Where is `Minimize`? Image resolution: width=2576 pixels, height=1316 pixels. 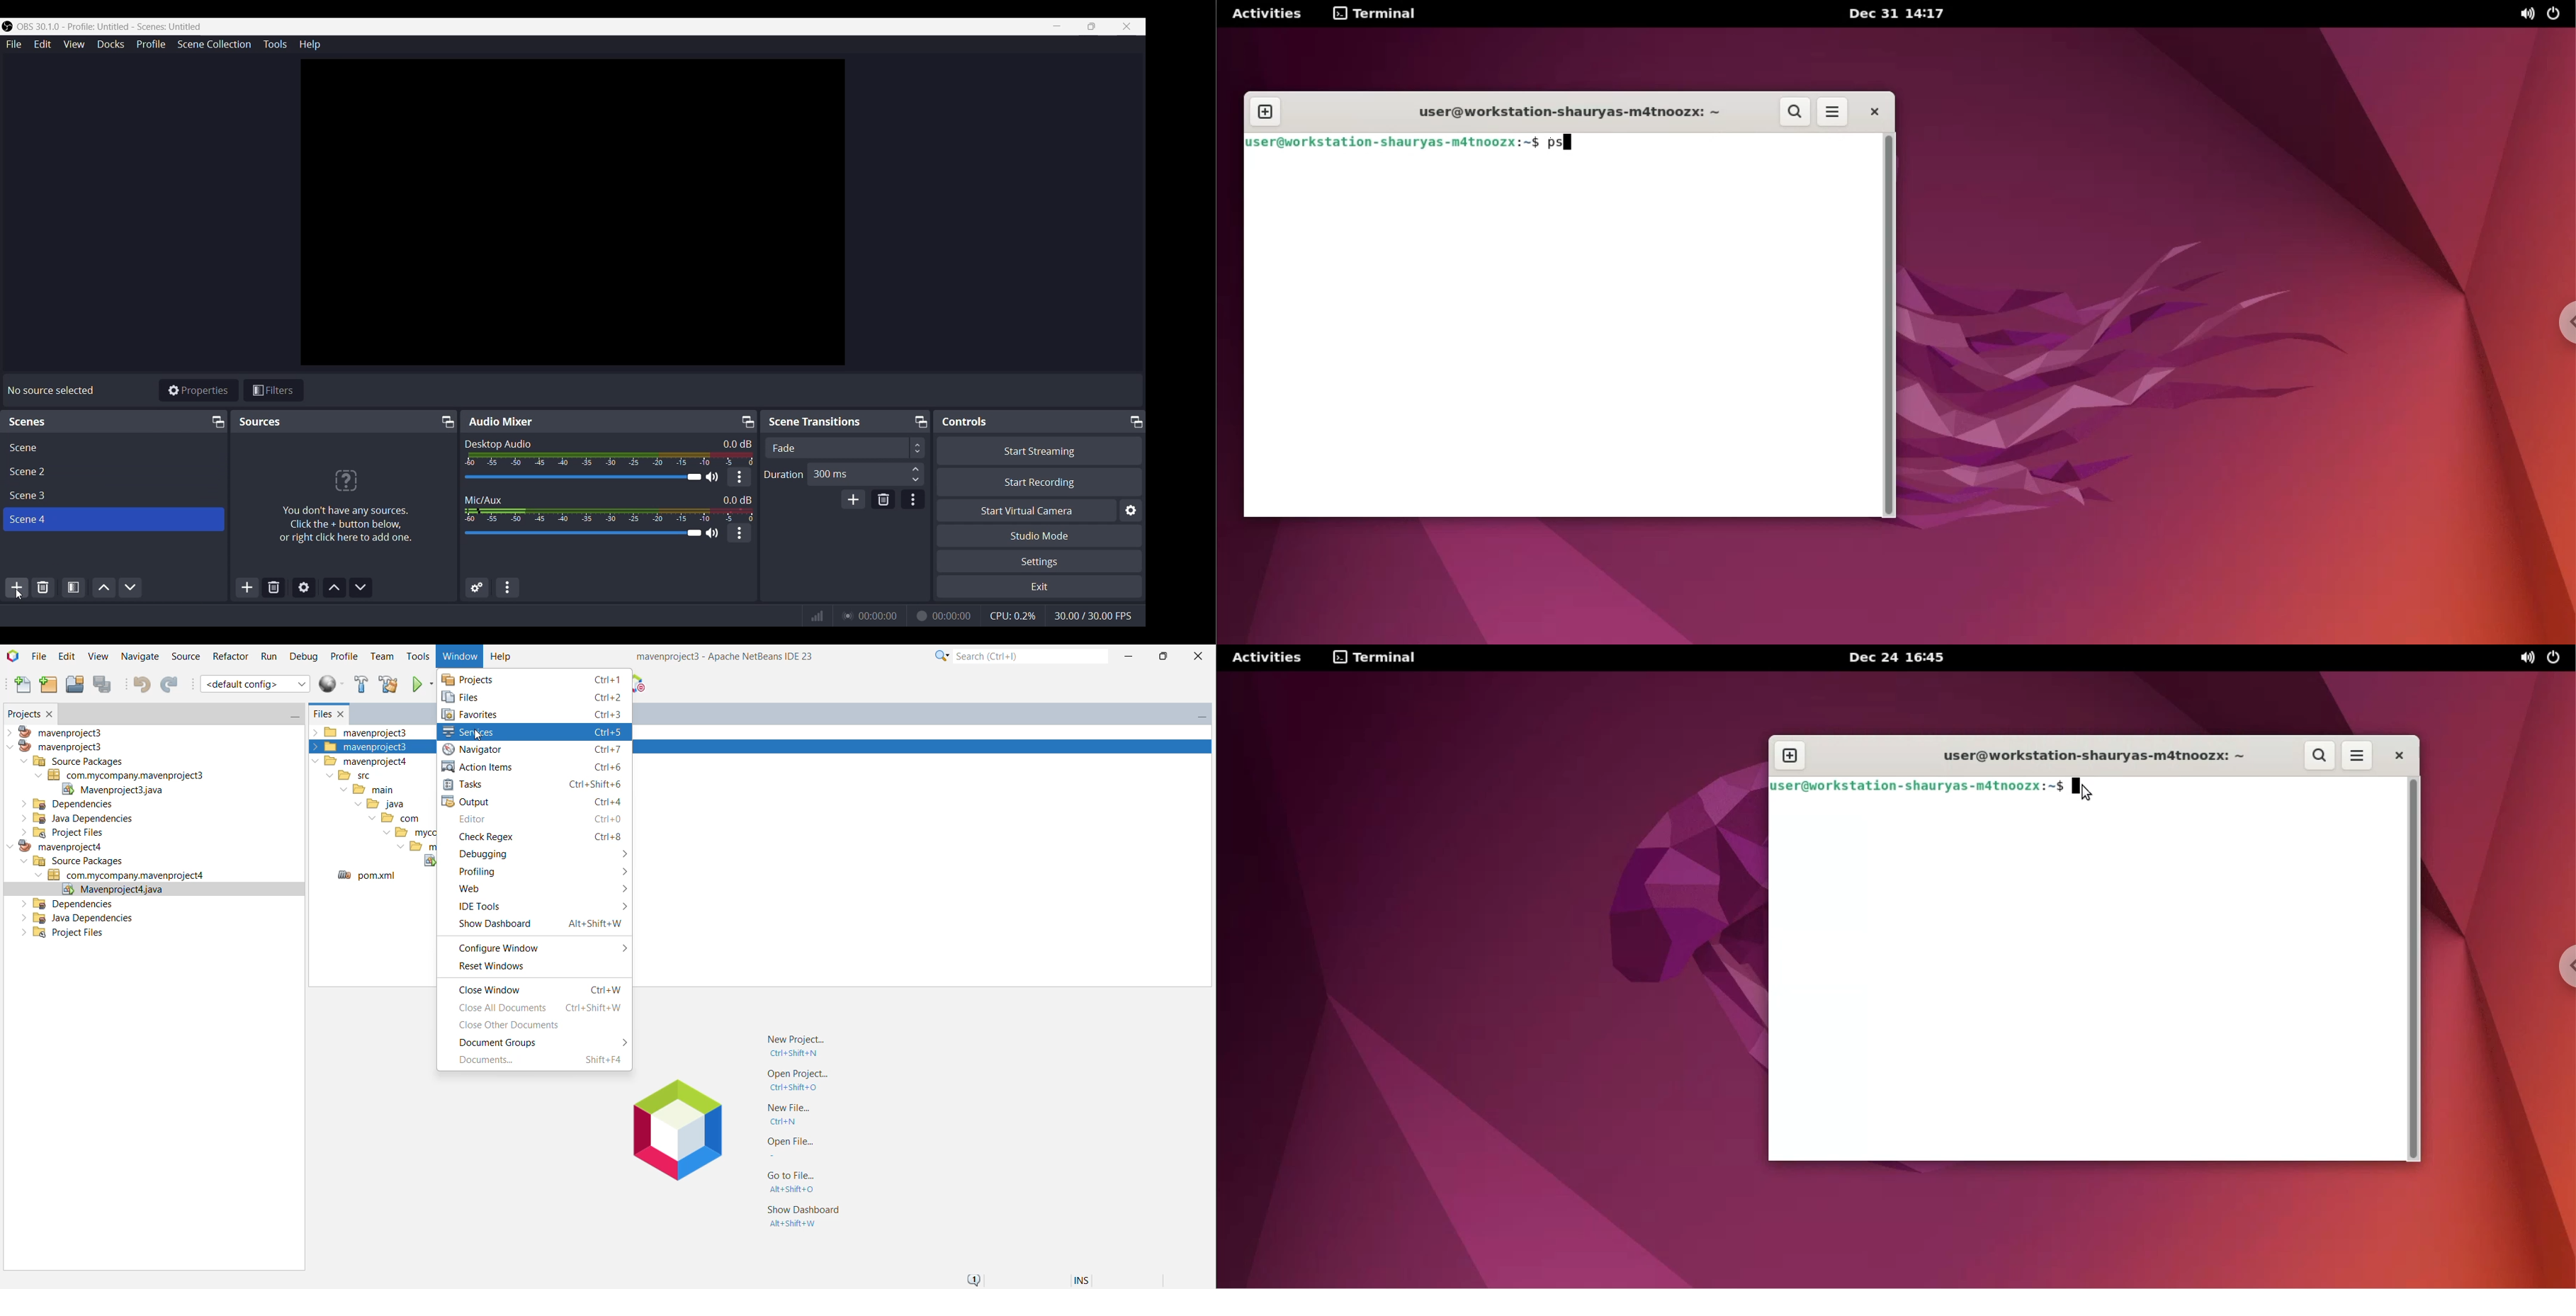
Minimize is located at coordinates (448, 421).